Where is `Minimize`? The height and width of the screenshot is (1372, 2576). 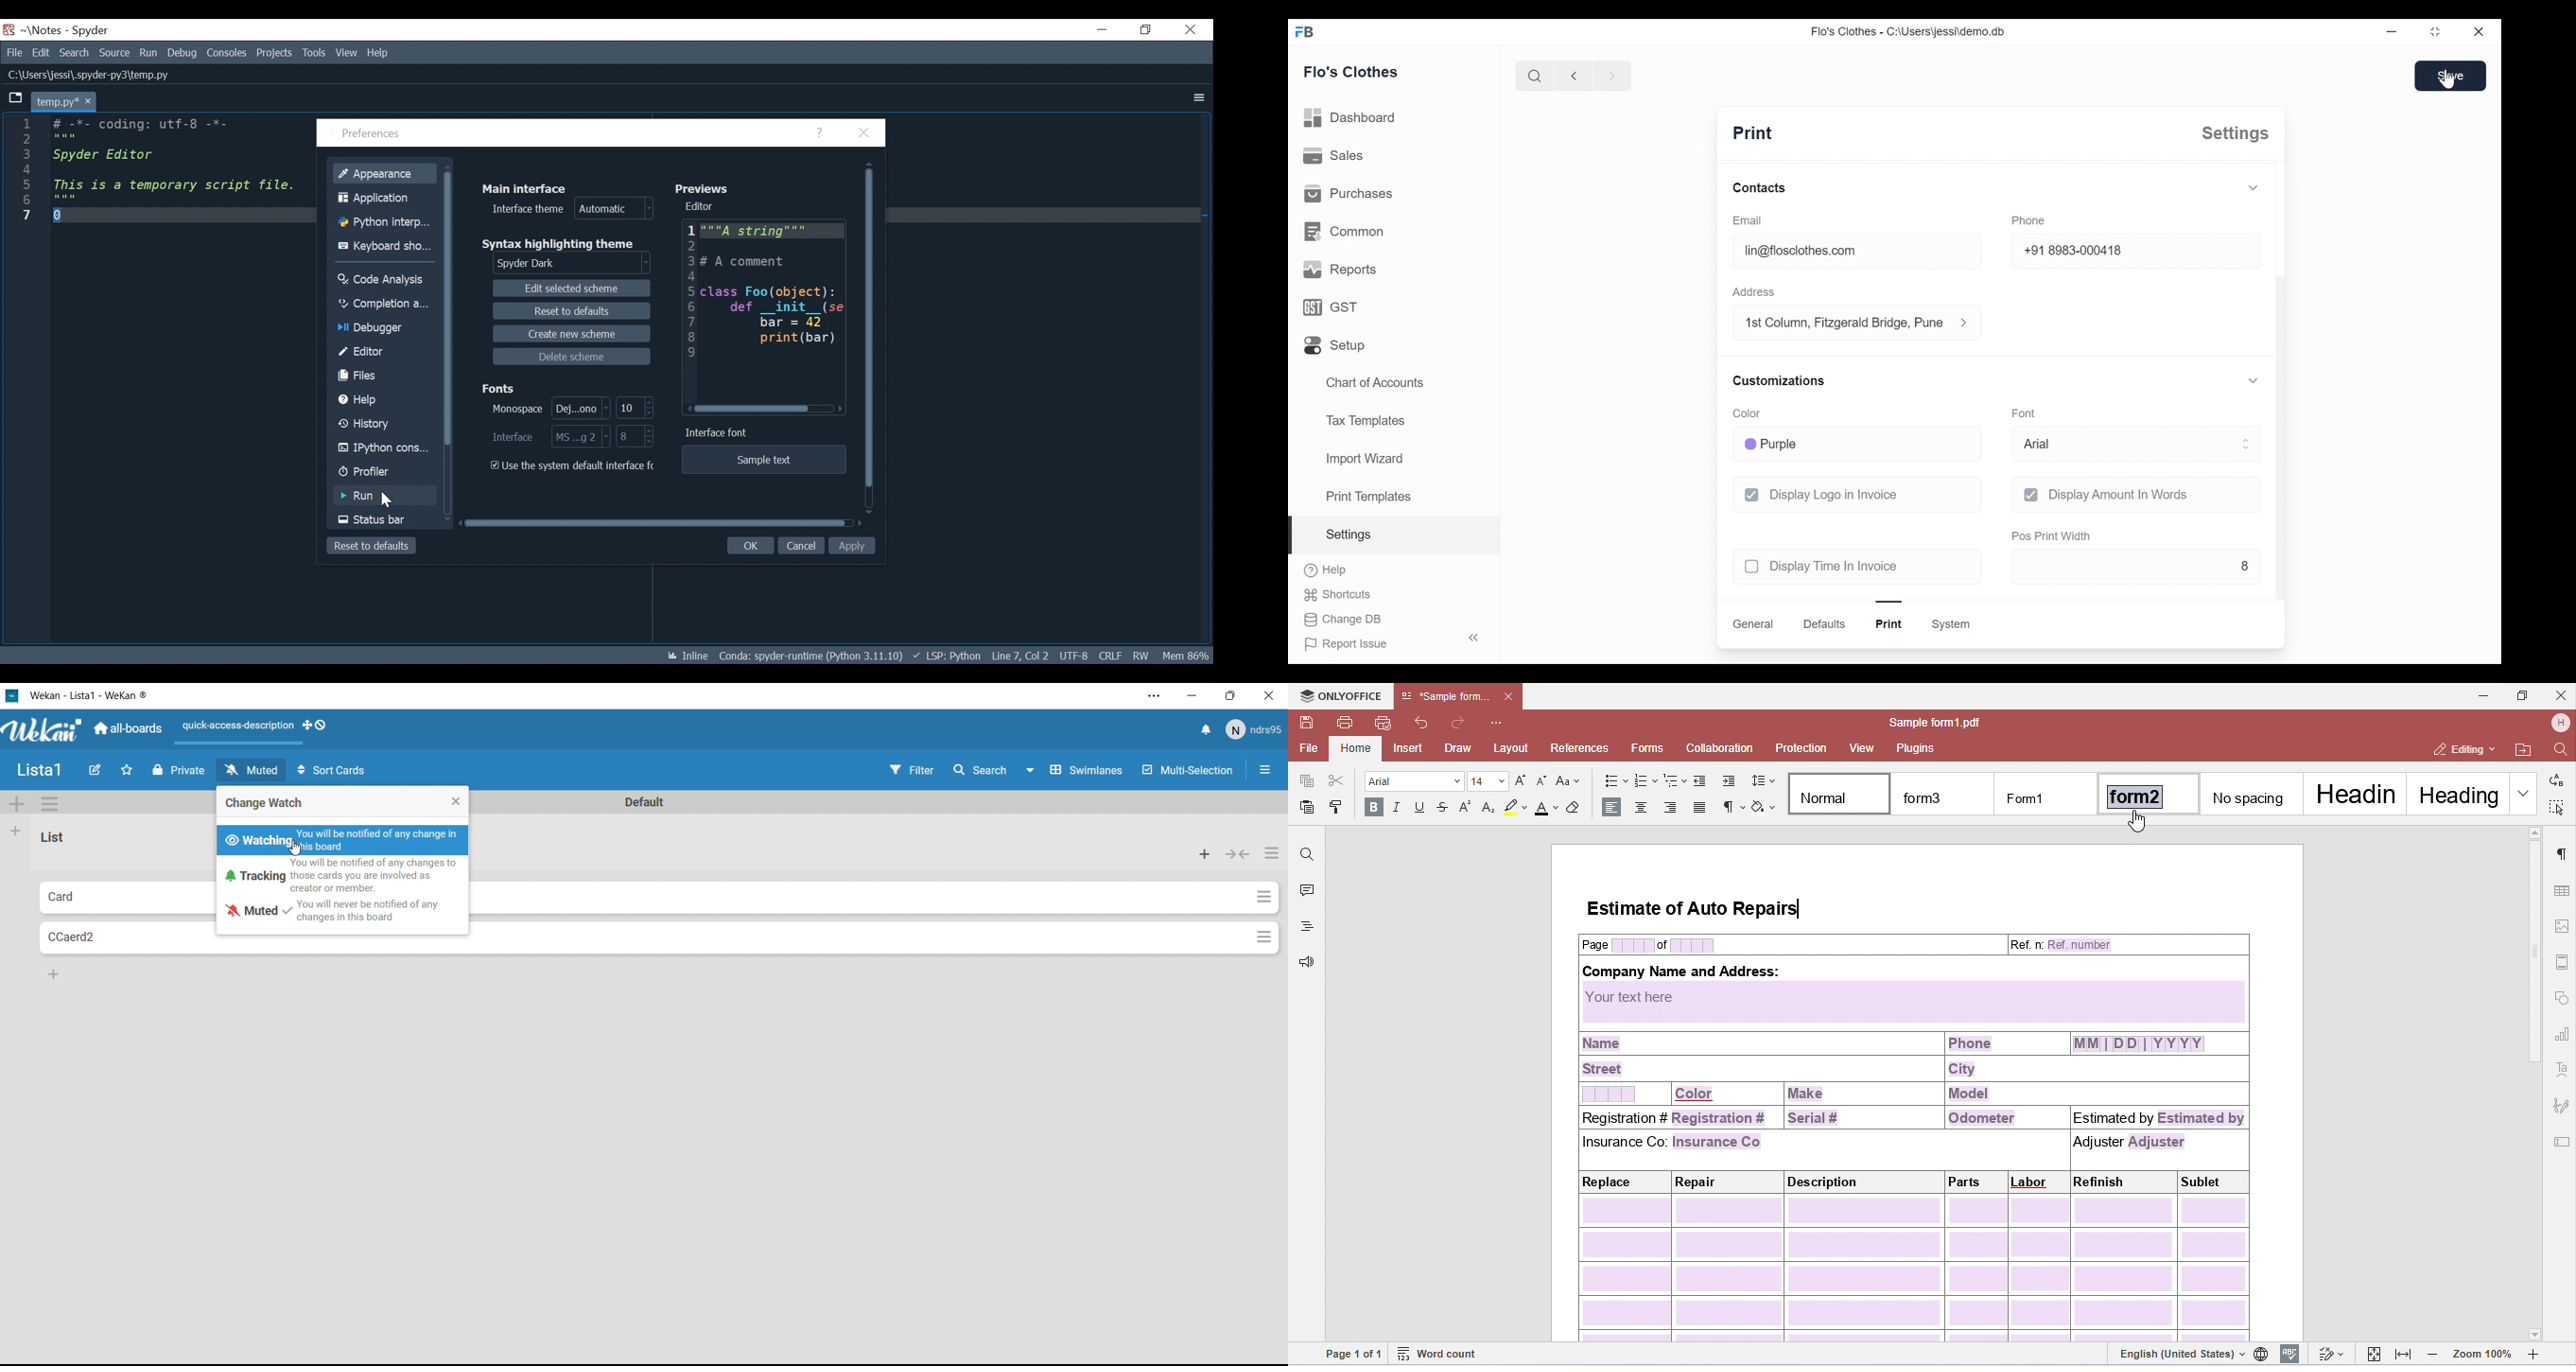
Minimize is located at coordinates (1196, 695).